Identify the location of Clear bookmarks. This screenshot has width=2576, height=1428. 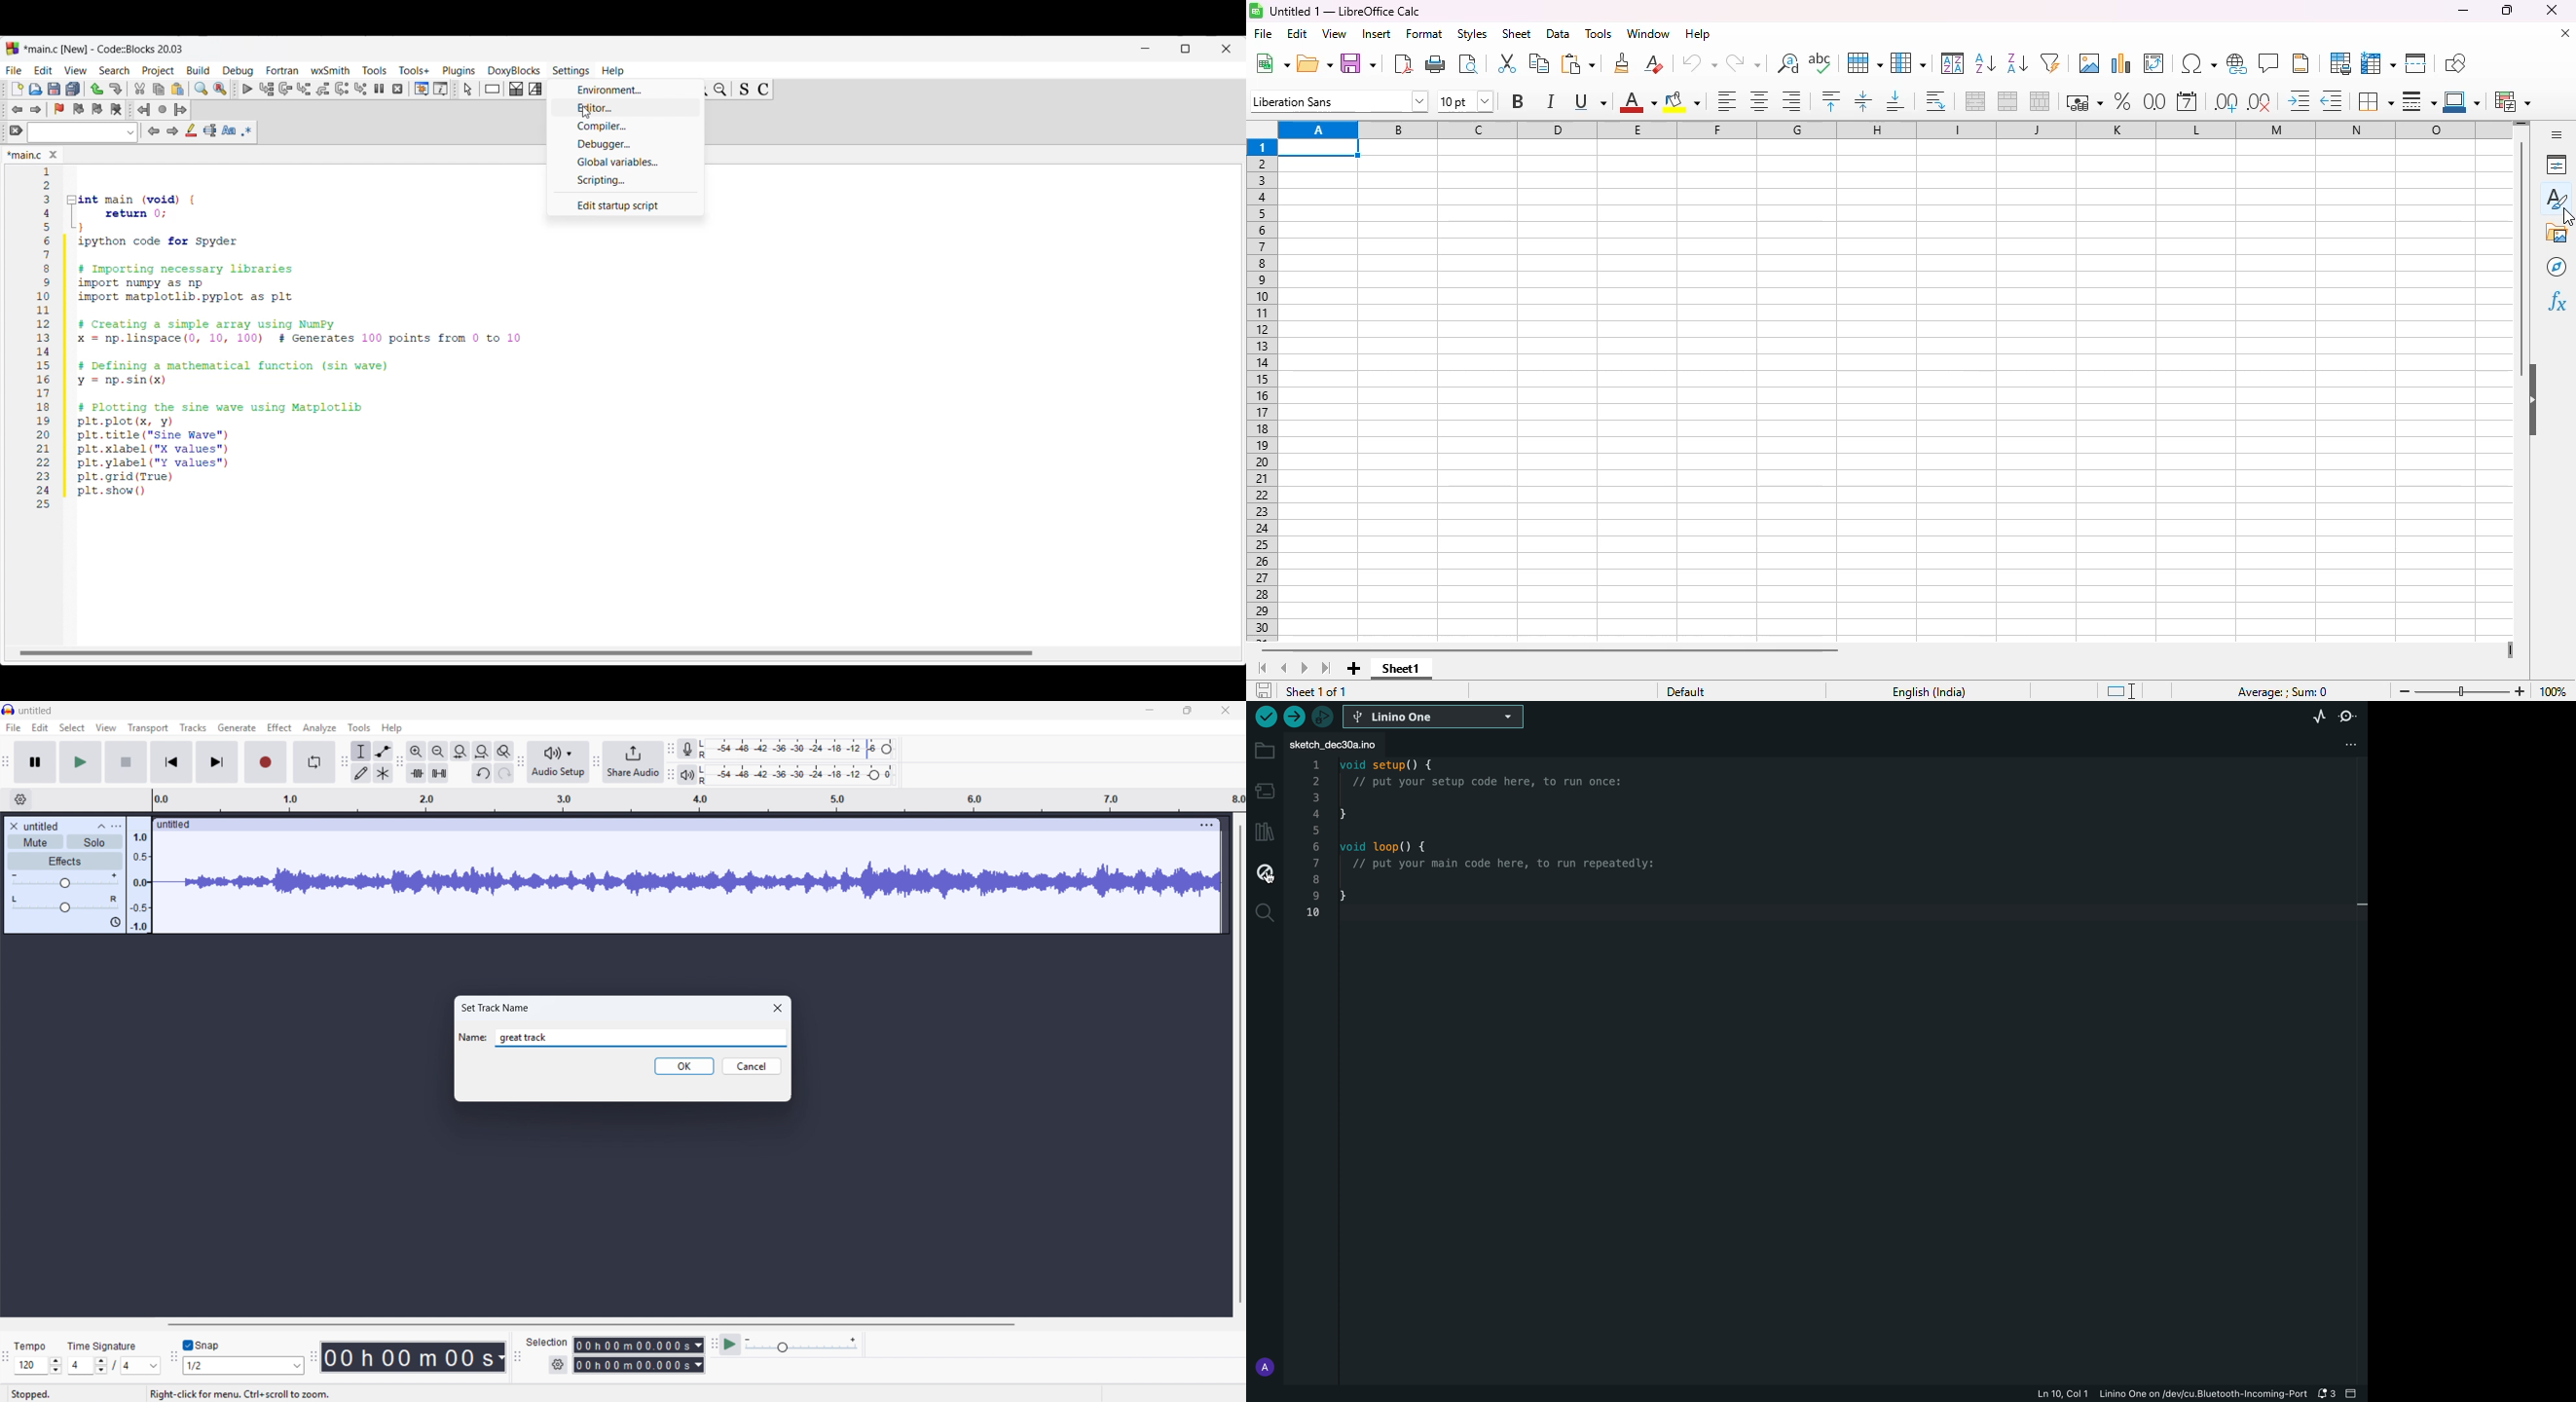
(116, 110).